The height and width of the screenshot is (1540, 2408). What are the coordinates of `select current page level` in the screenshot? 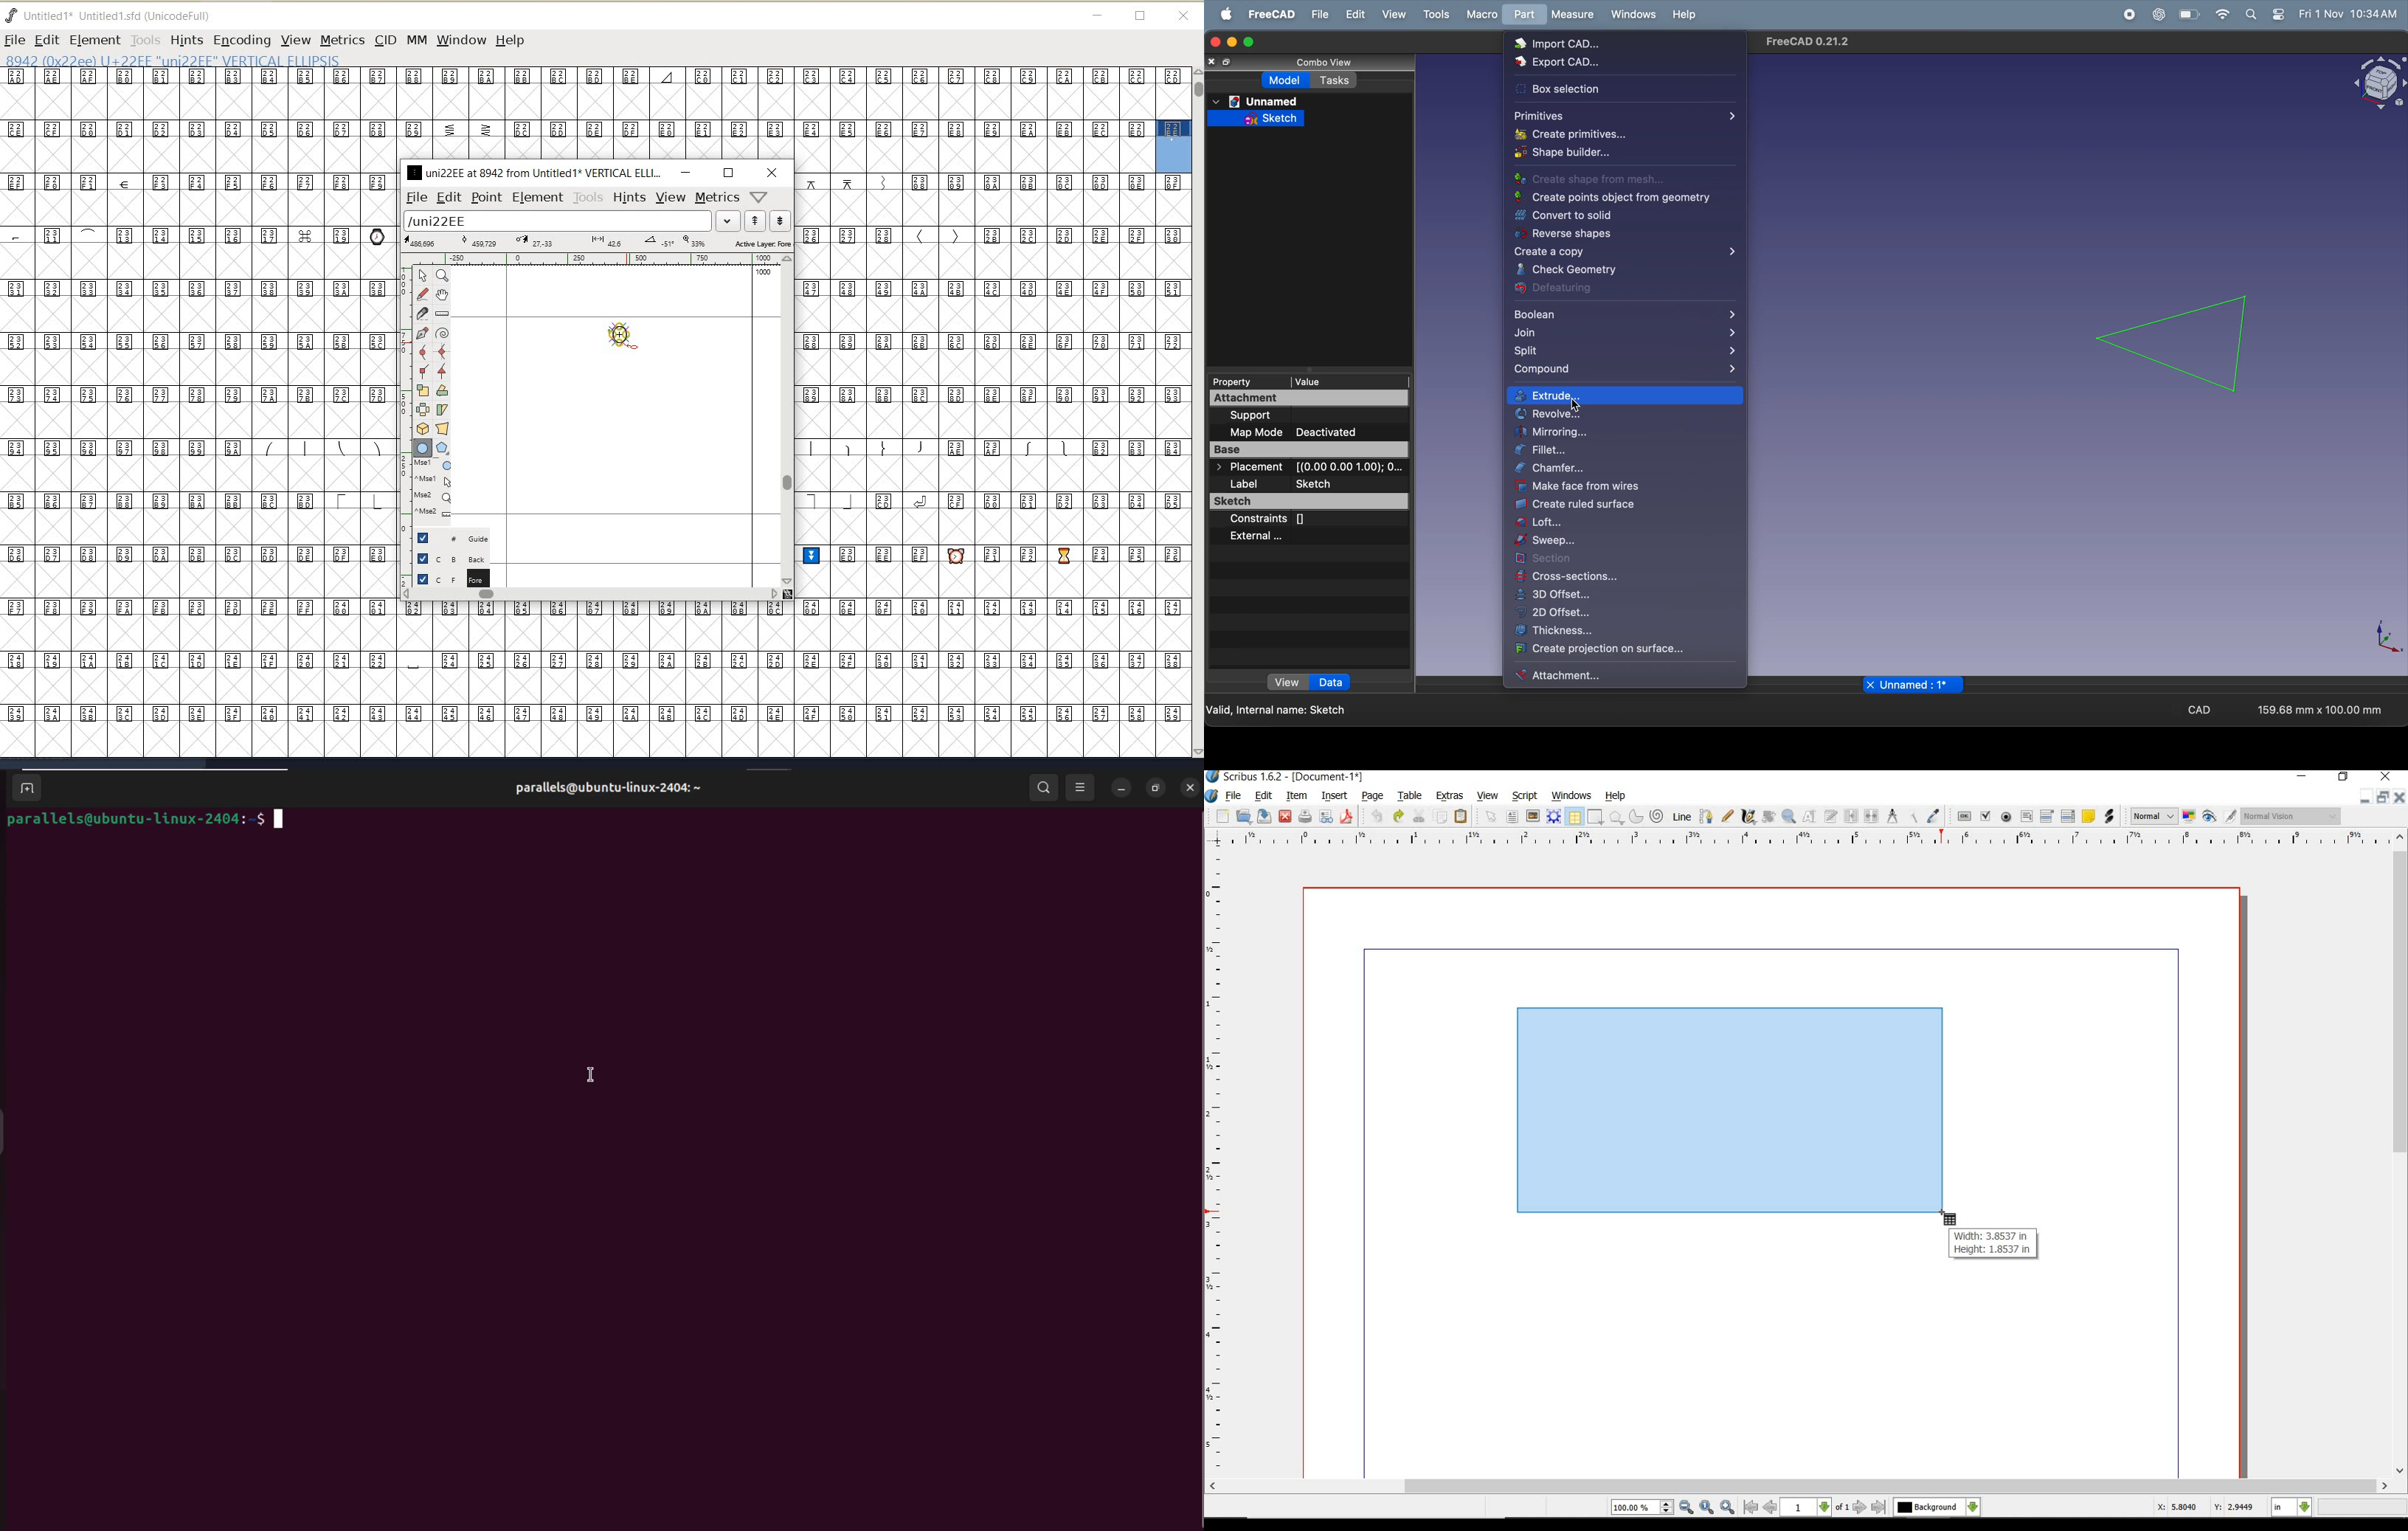 It's located at (1815, 1507).